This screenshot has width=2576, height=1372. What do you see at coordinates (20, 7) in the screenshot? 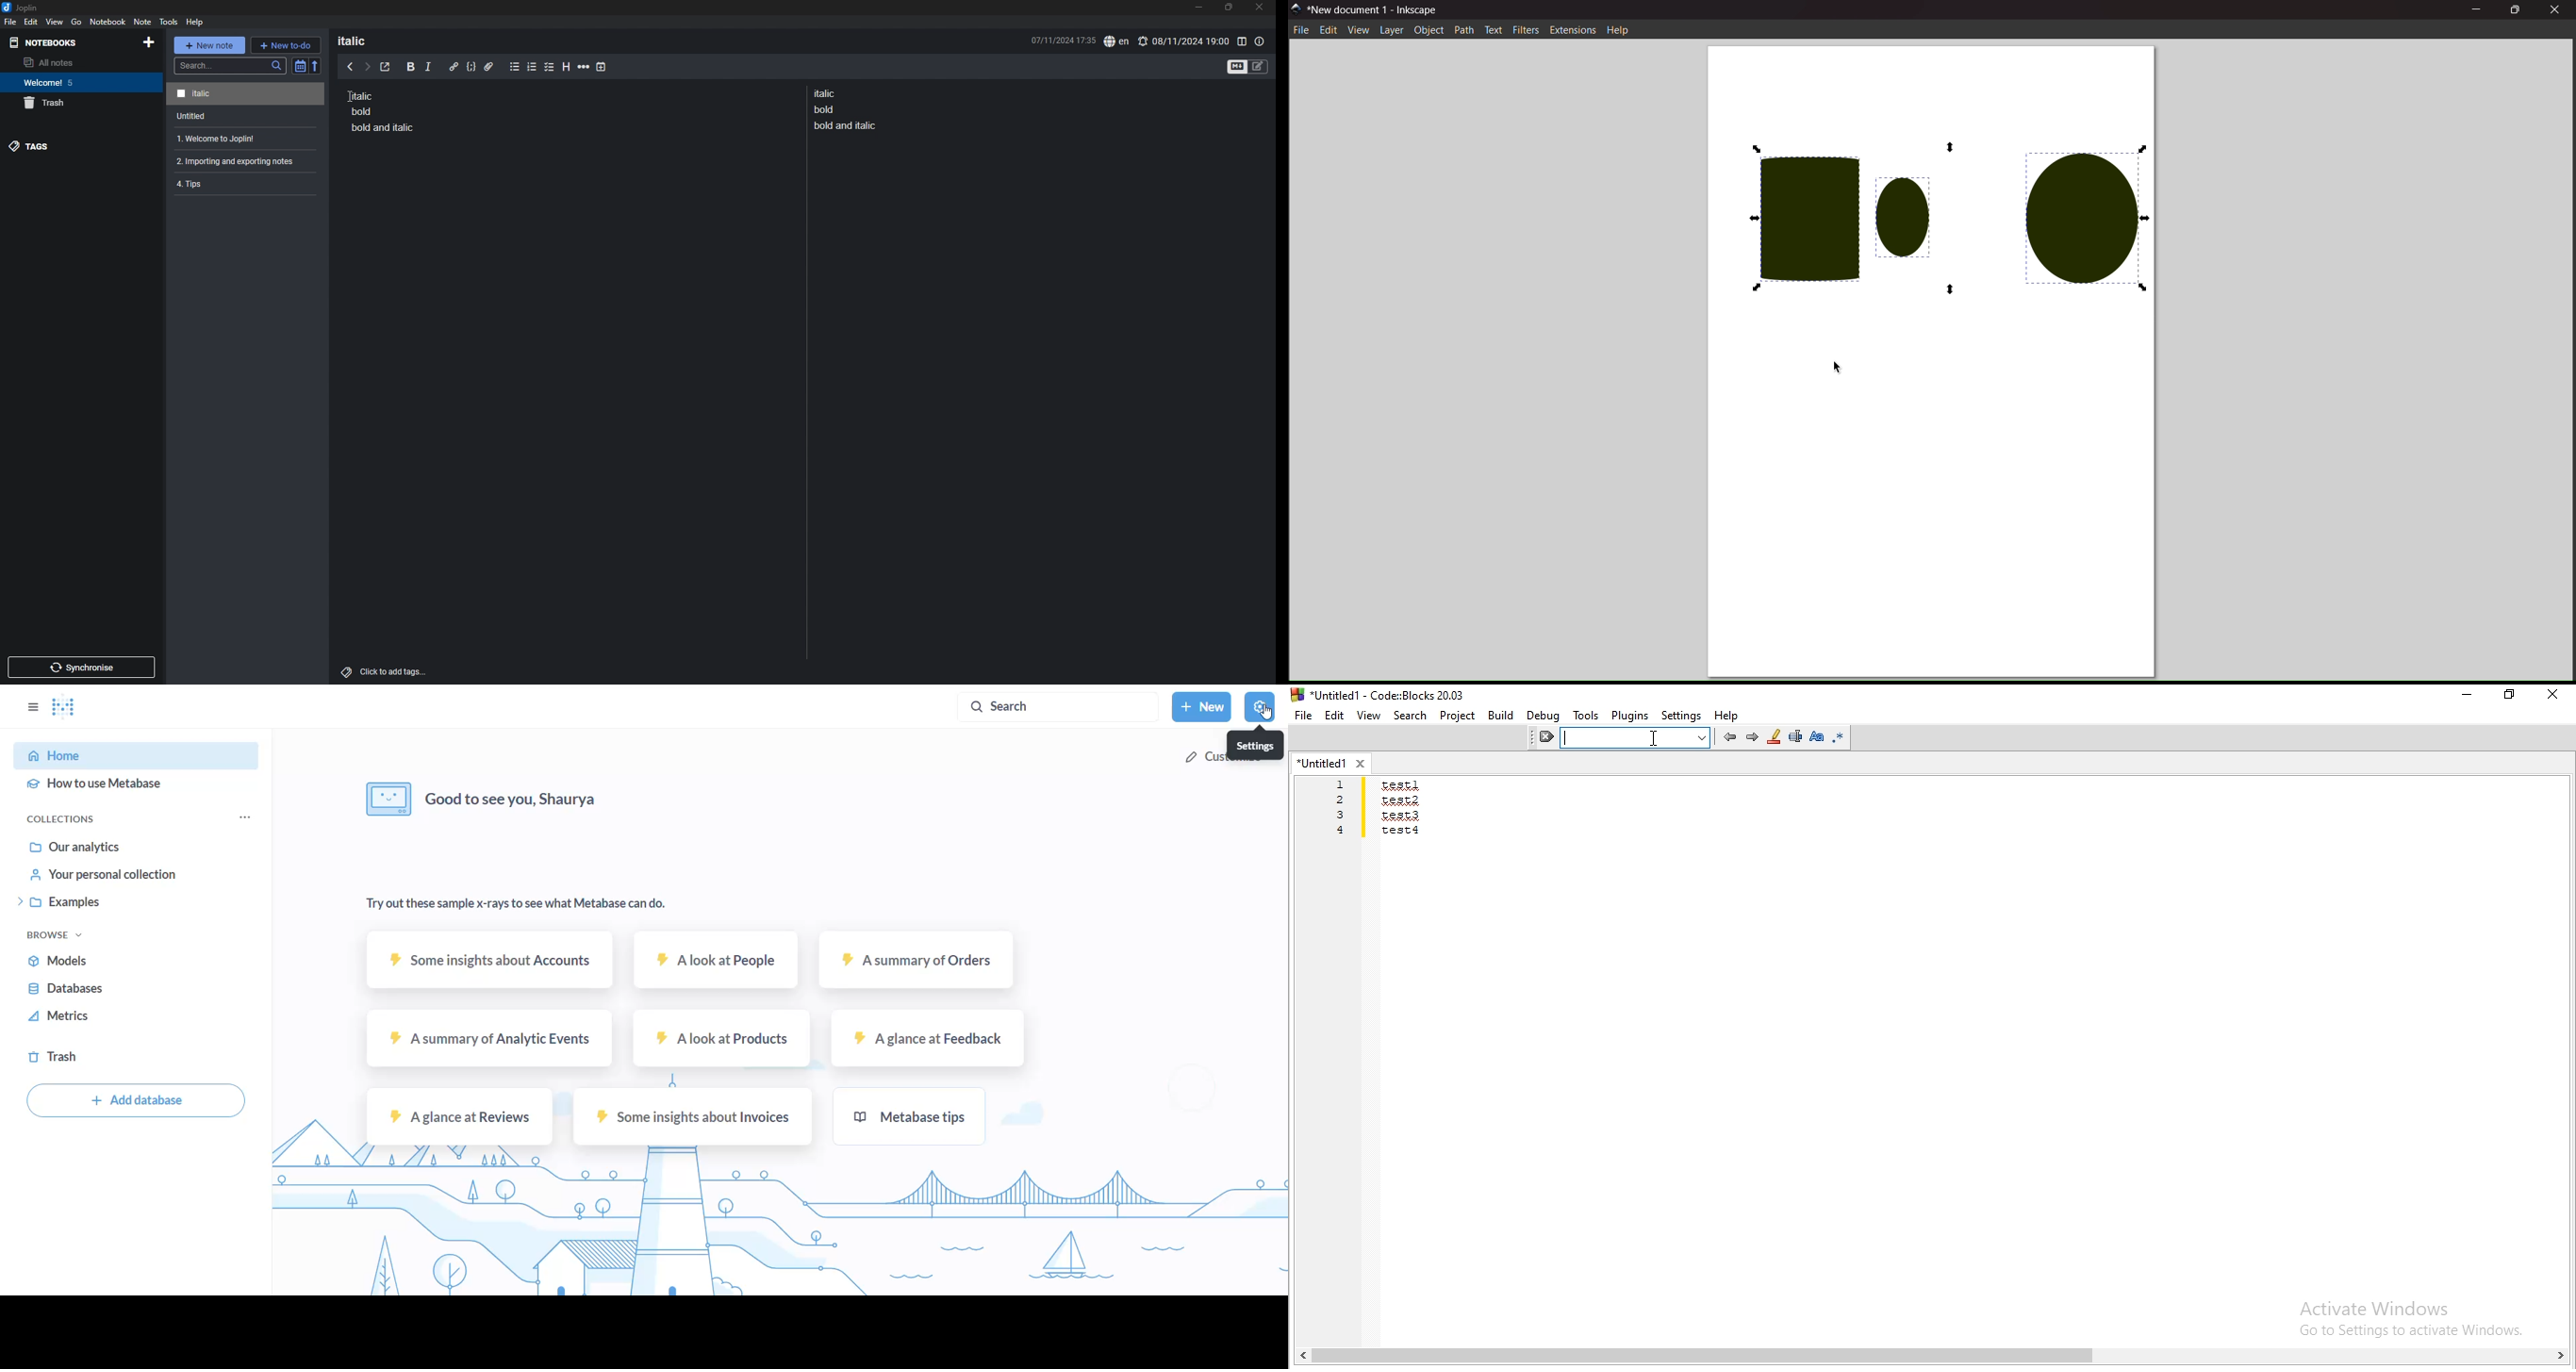
I see `joplin` at bounding box center [20, 7].